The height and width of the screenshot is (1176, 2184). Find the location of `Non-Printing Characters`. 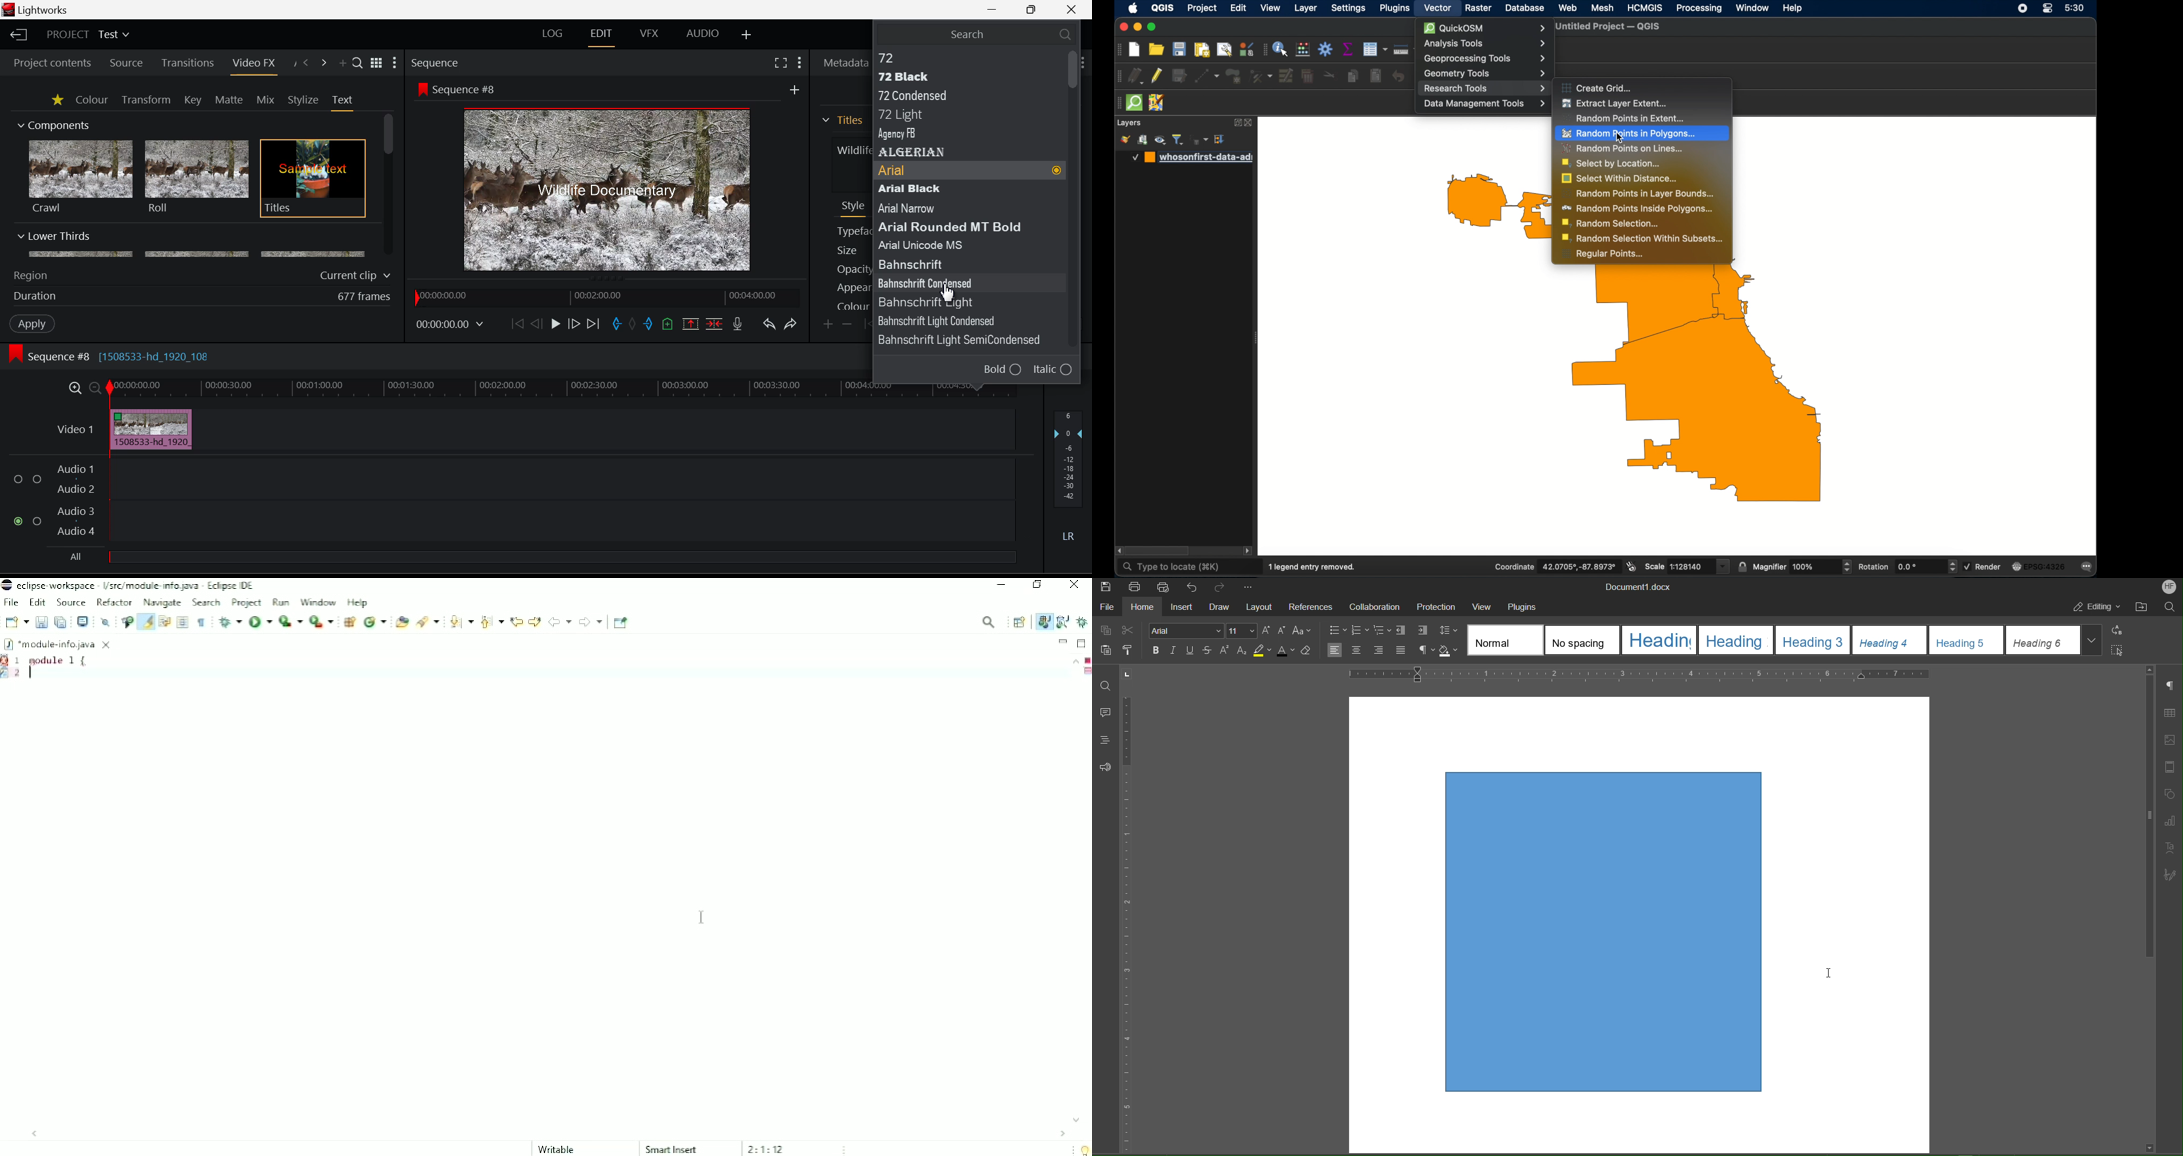

Non-Printing Characters is located at coordinates (1426, 651).